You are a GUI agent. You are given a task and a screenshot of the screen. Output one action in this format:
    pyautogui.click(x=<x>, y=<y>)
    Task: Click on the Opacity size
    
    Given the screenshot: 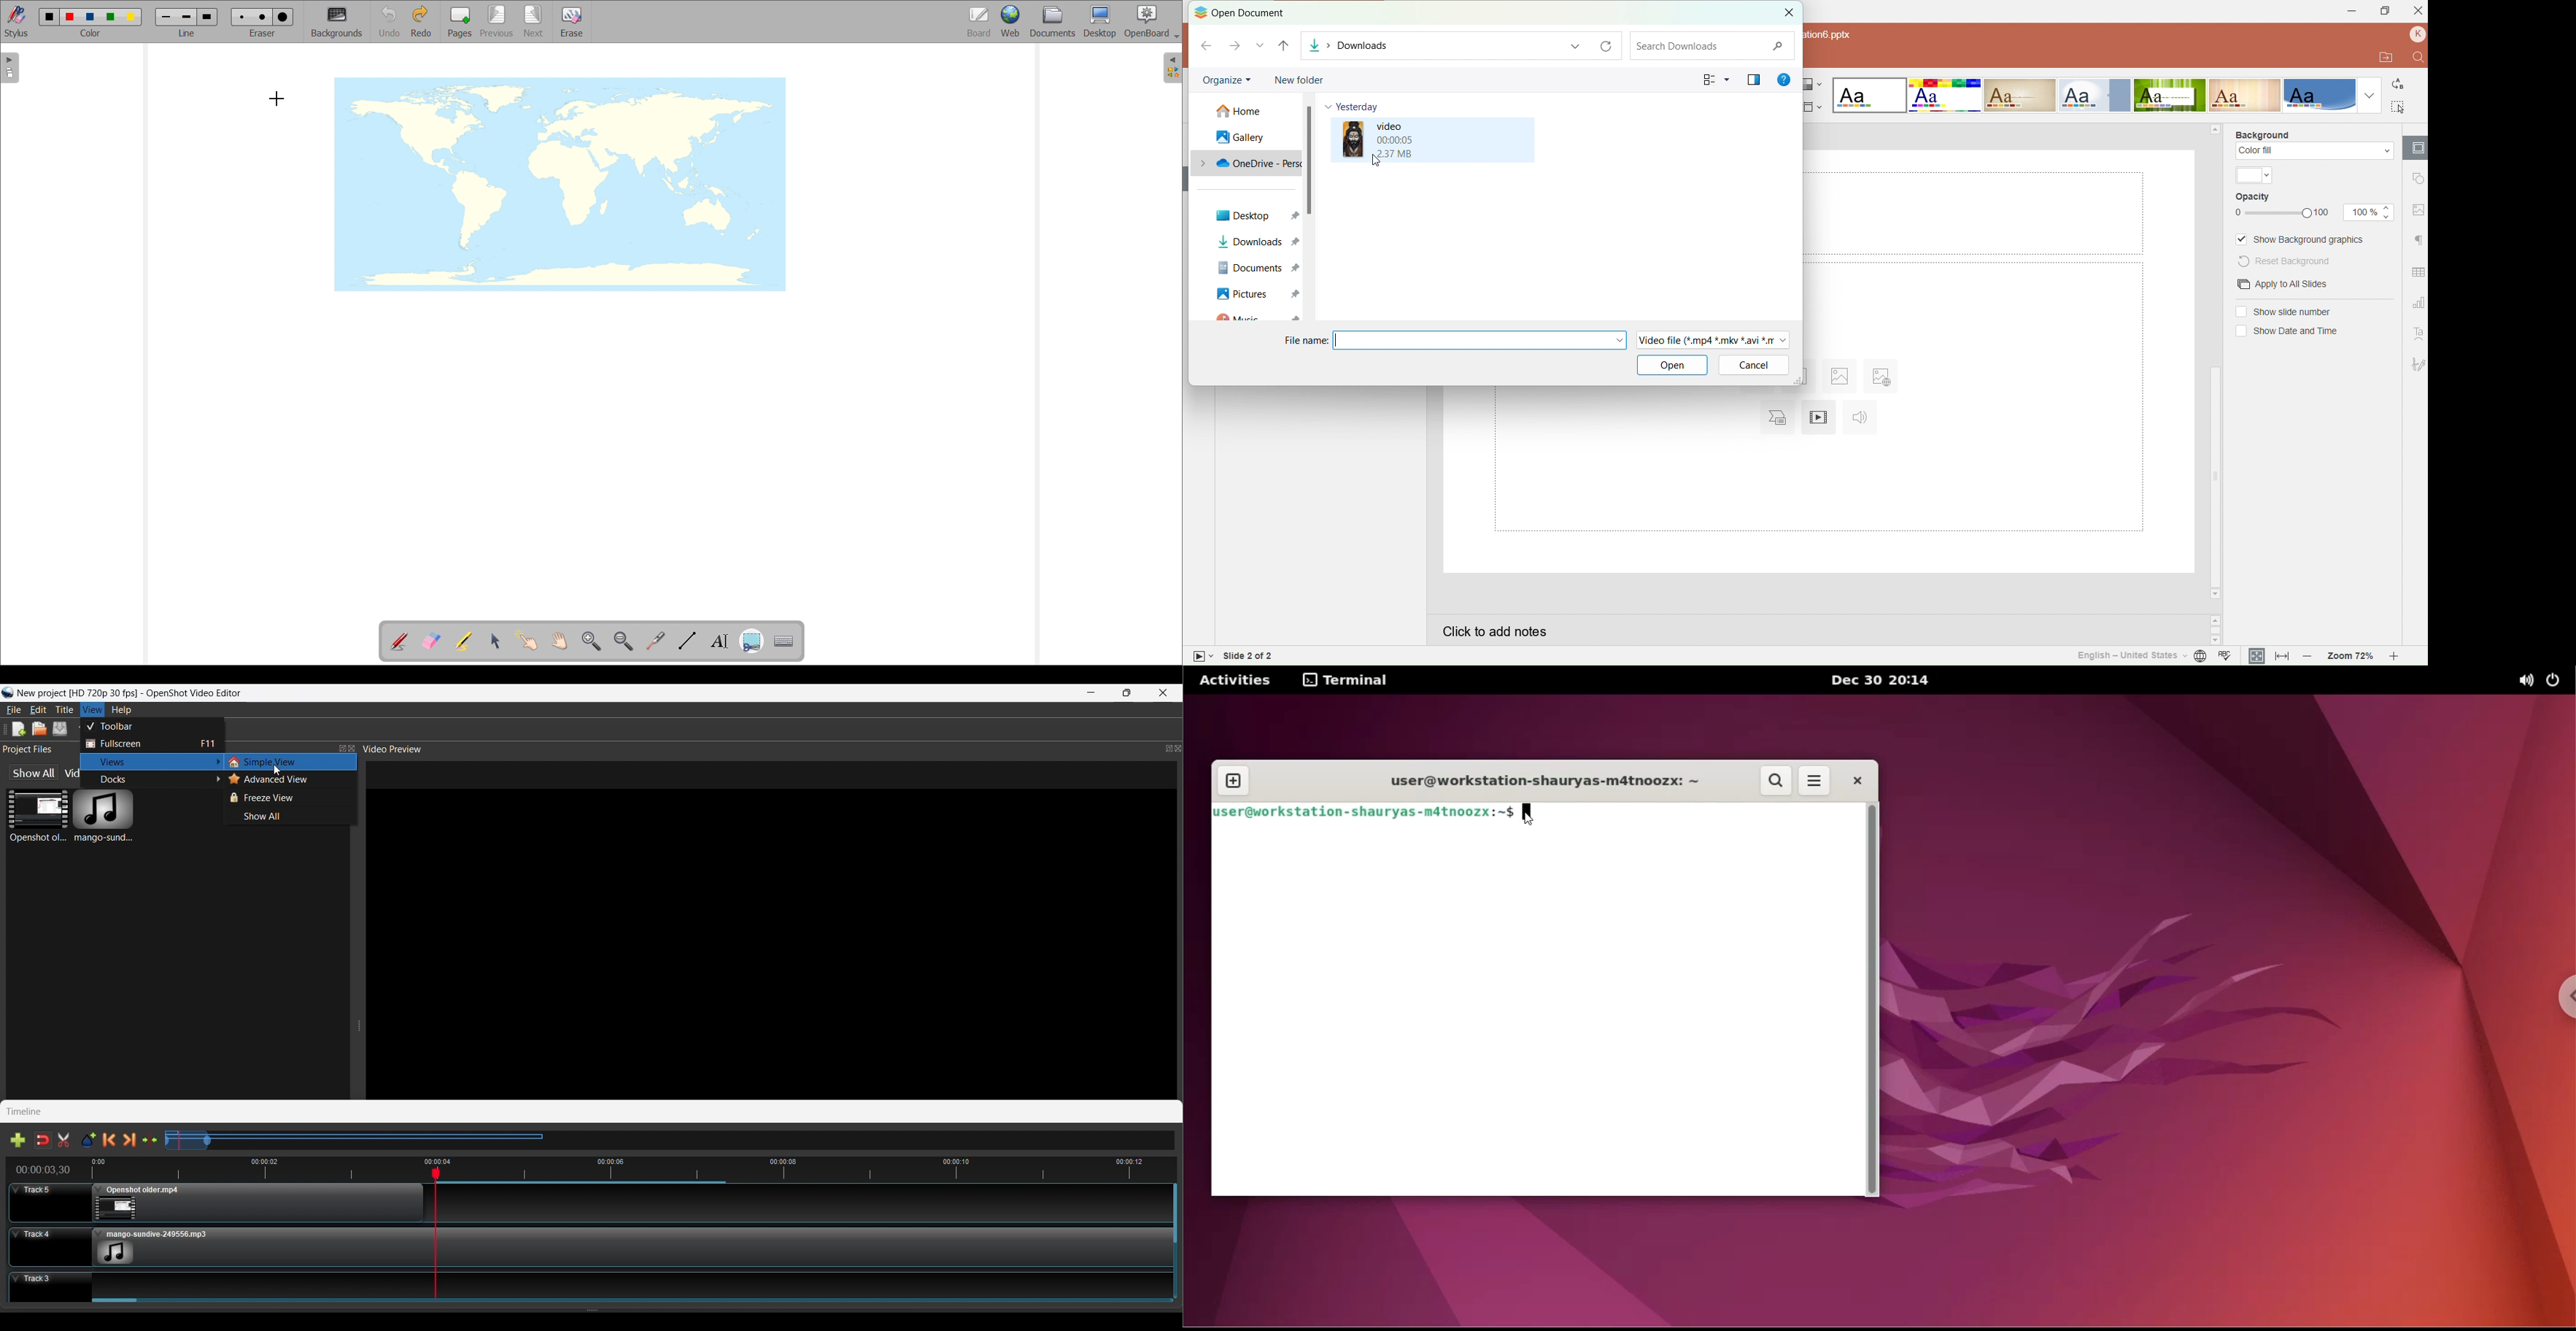 What is the action you would take?
    pyautogui.click(x=2370, y=212)
    